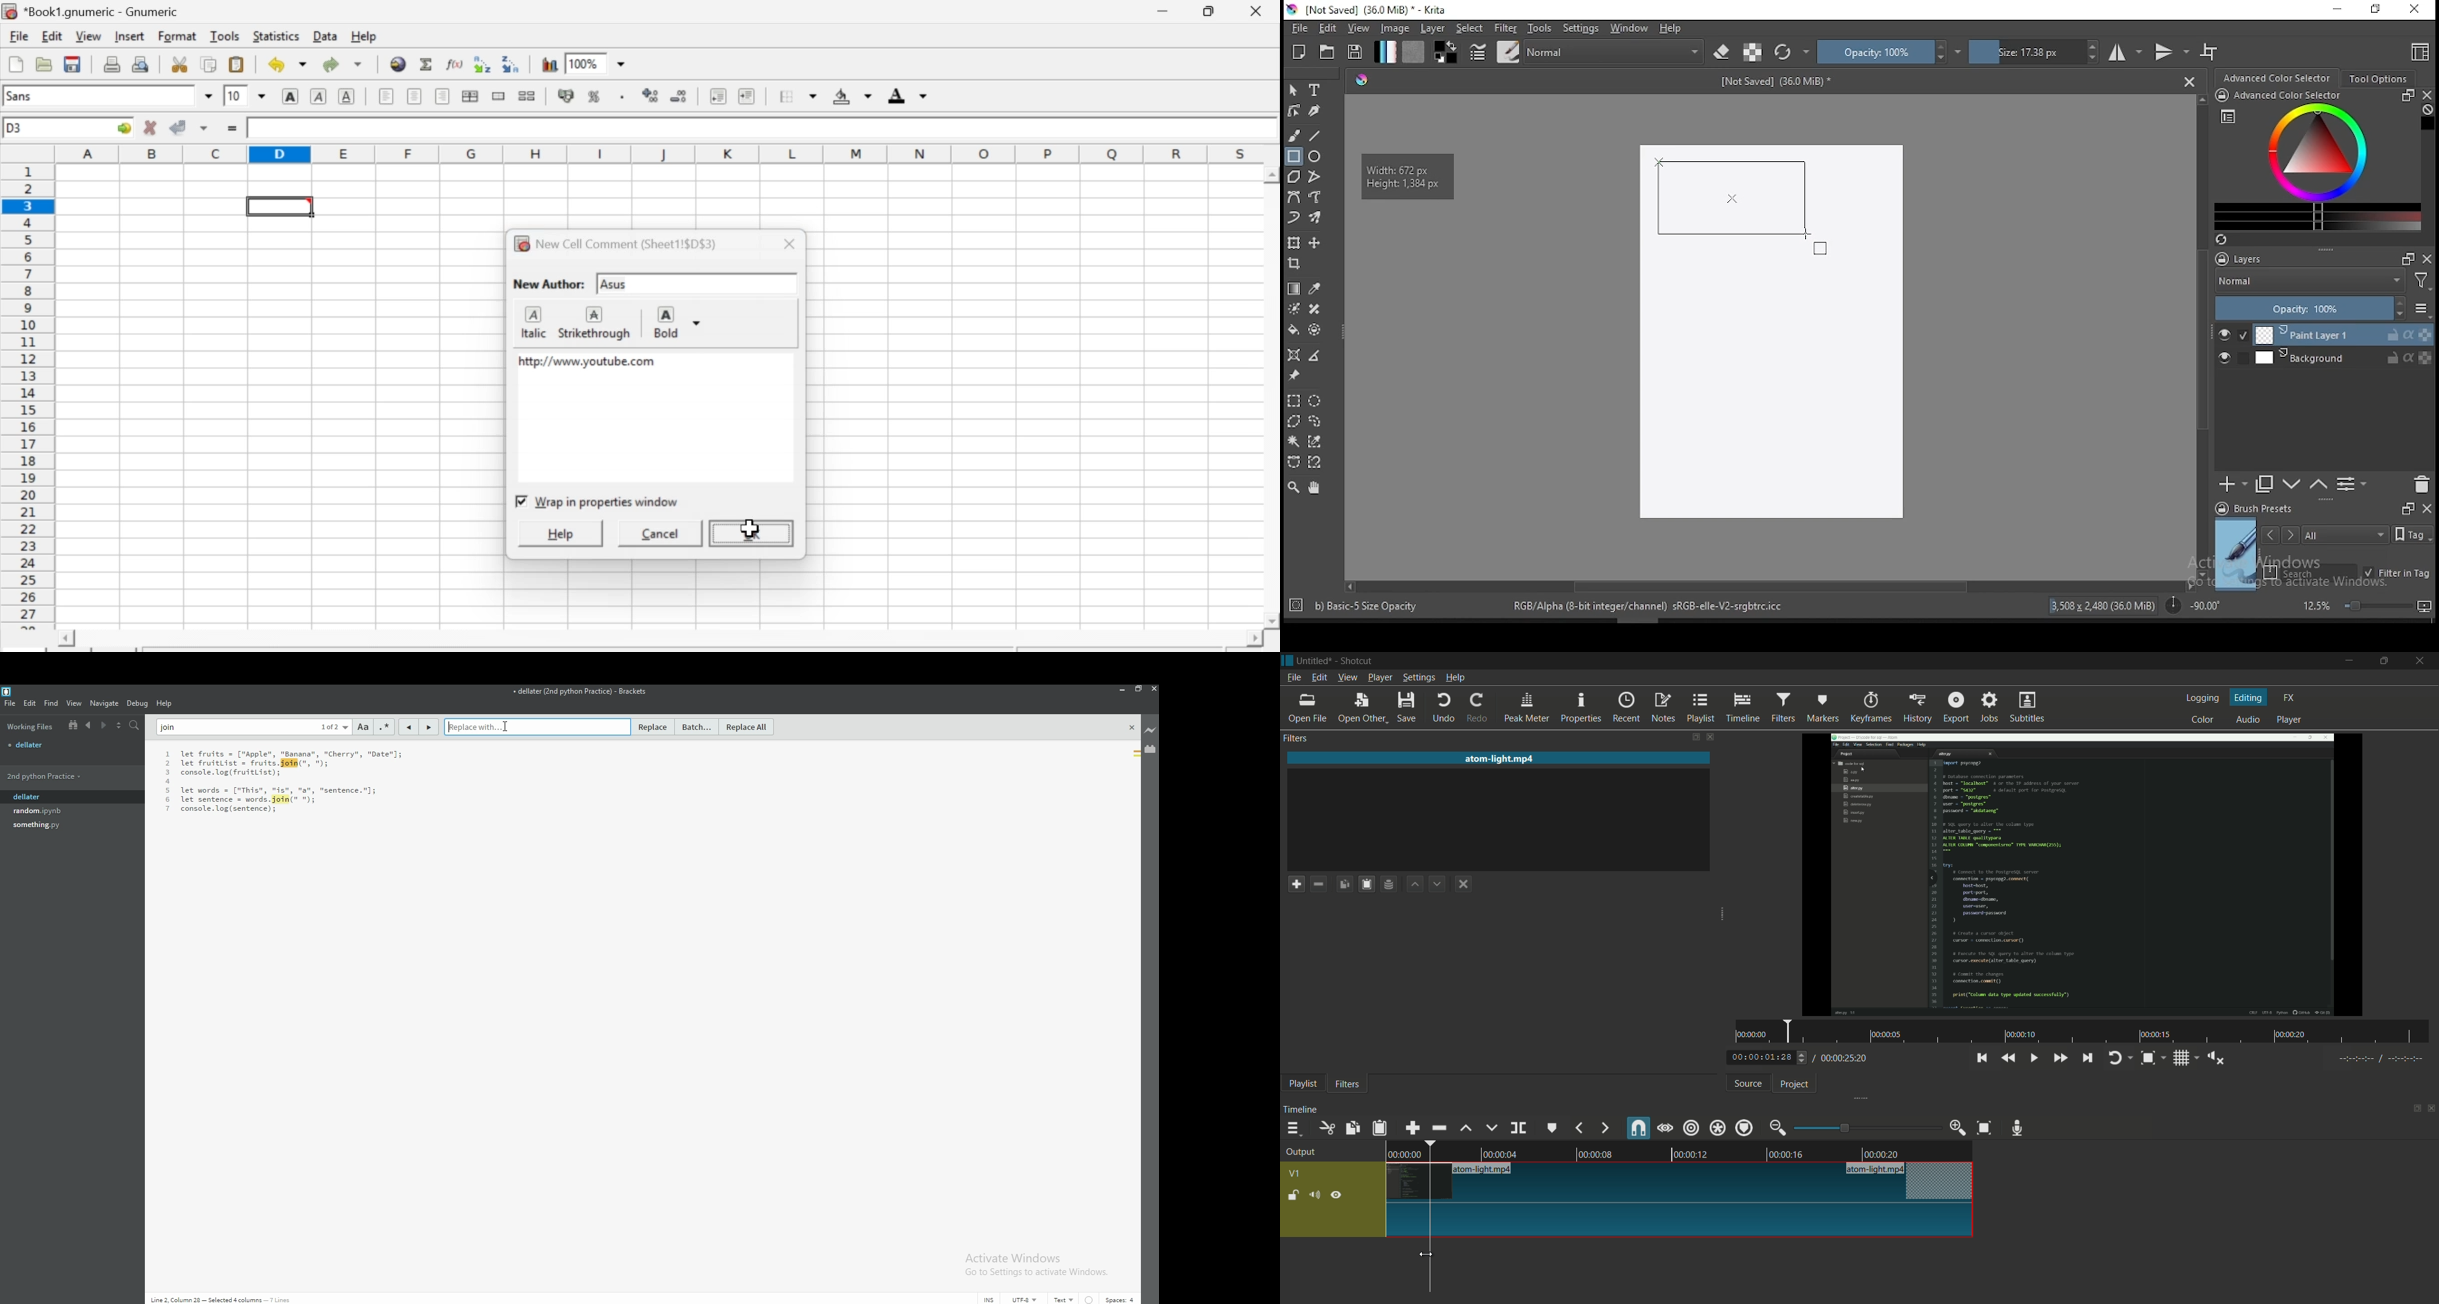 The height and width of the screenshot is (1316, 2464). Describe the element at coordinates (1380, 677) in the screenshot. I see `player menu` at that location.